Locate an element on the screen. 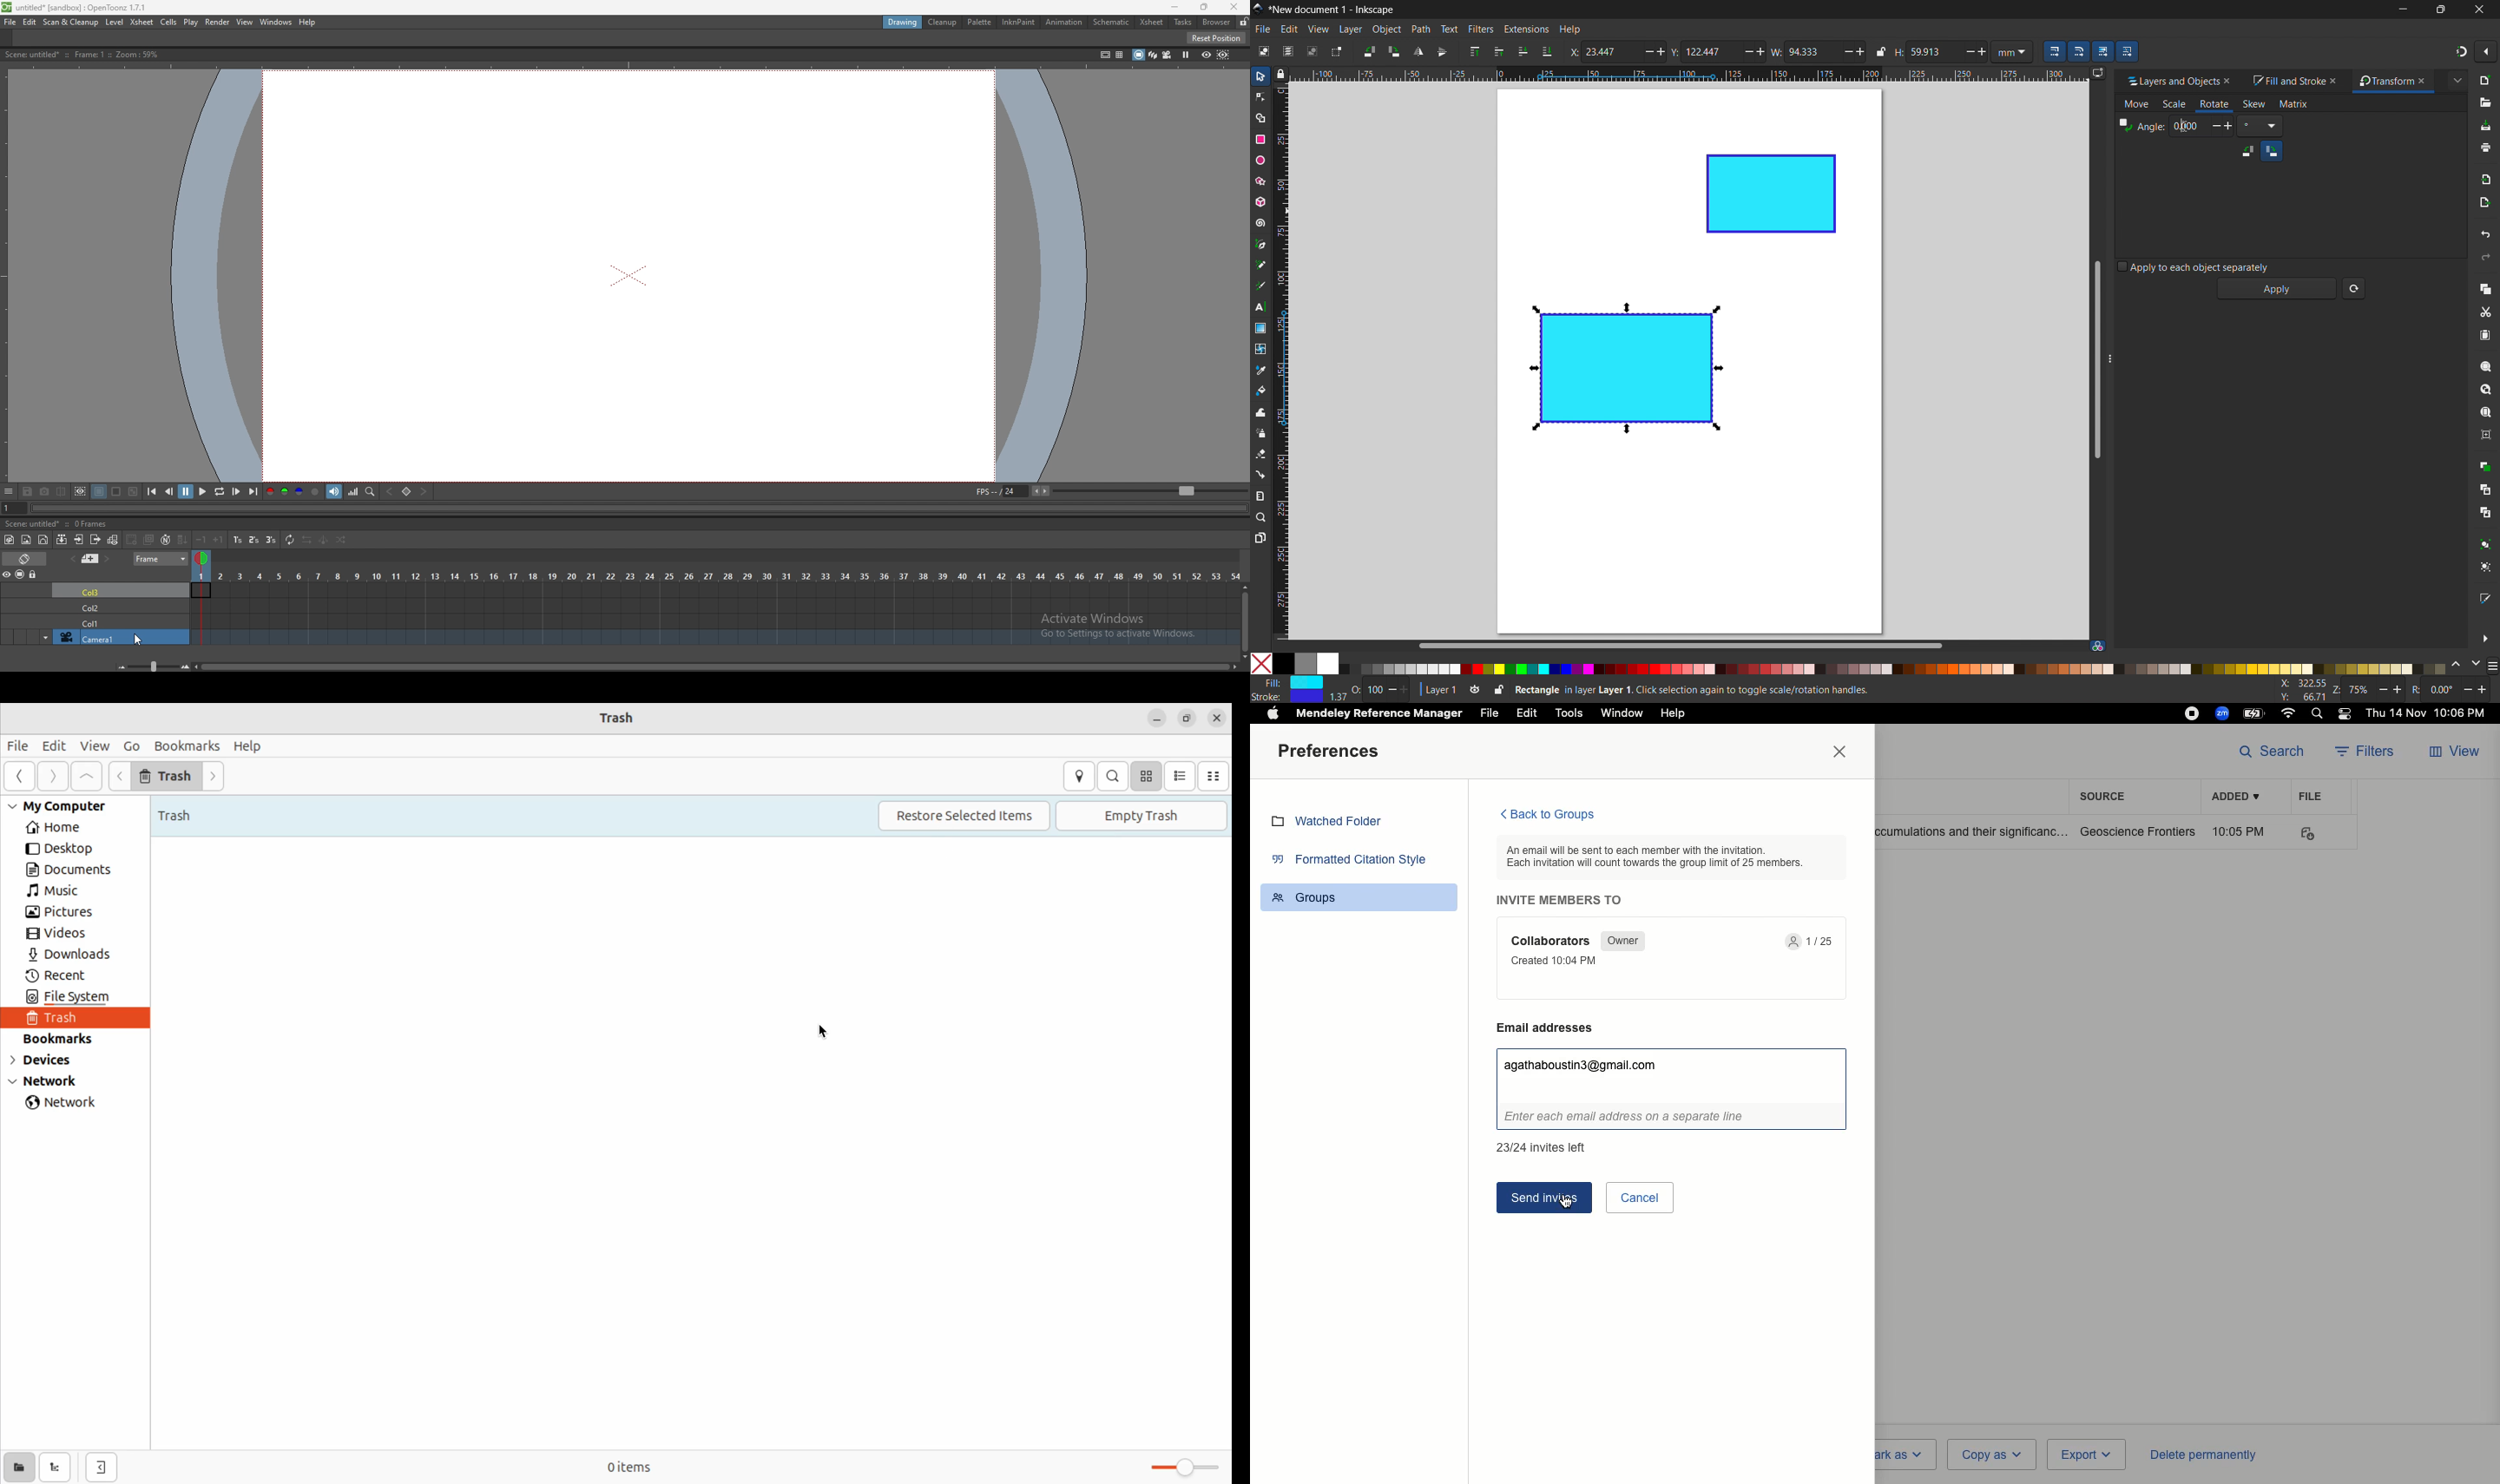 The width and height of the screenshot is (2520, 1484). Added is located at coordinates (2234, 798).